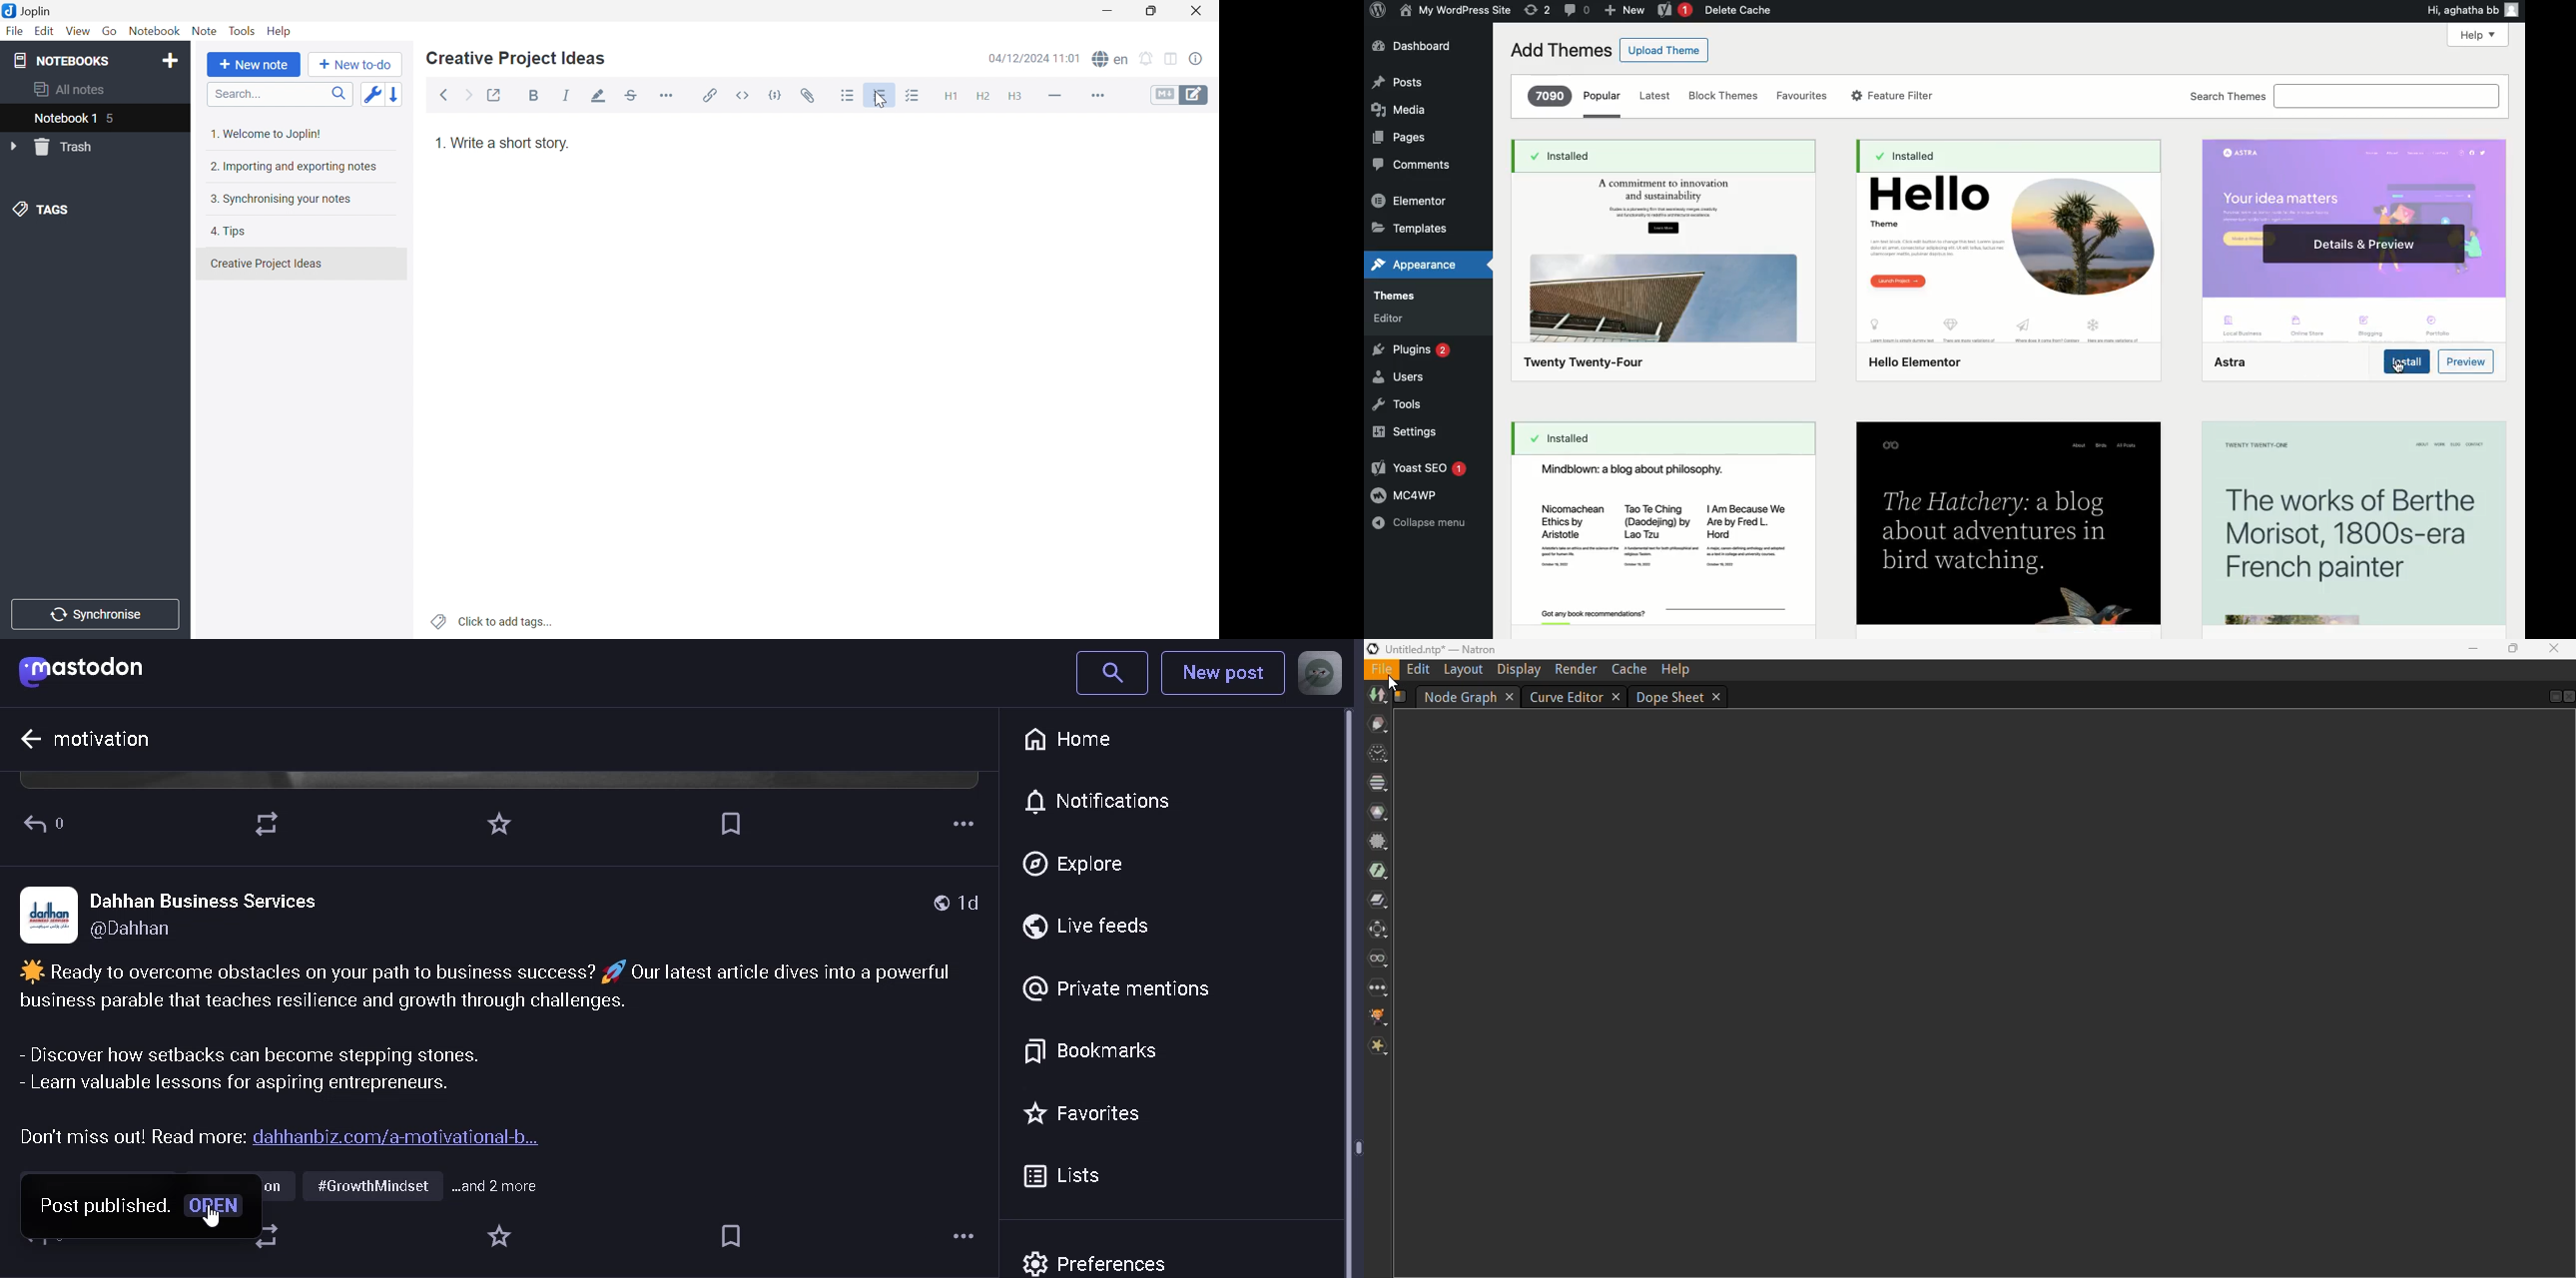  What do you see at coordinates (1032, 58) in the screenshot?
I see `04/12/2024` at bounding box center [1032, 58].